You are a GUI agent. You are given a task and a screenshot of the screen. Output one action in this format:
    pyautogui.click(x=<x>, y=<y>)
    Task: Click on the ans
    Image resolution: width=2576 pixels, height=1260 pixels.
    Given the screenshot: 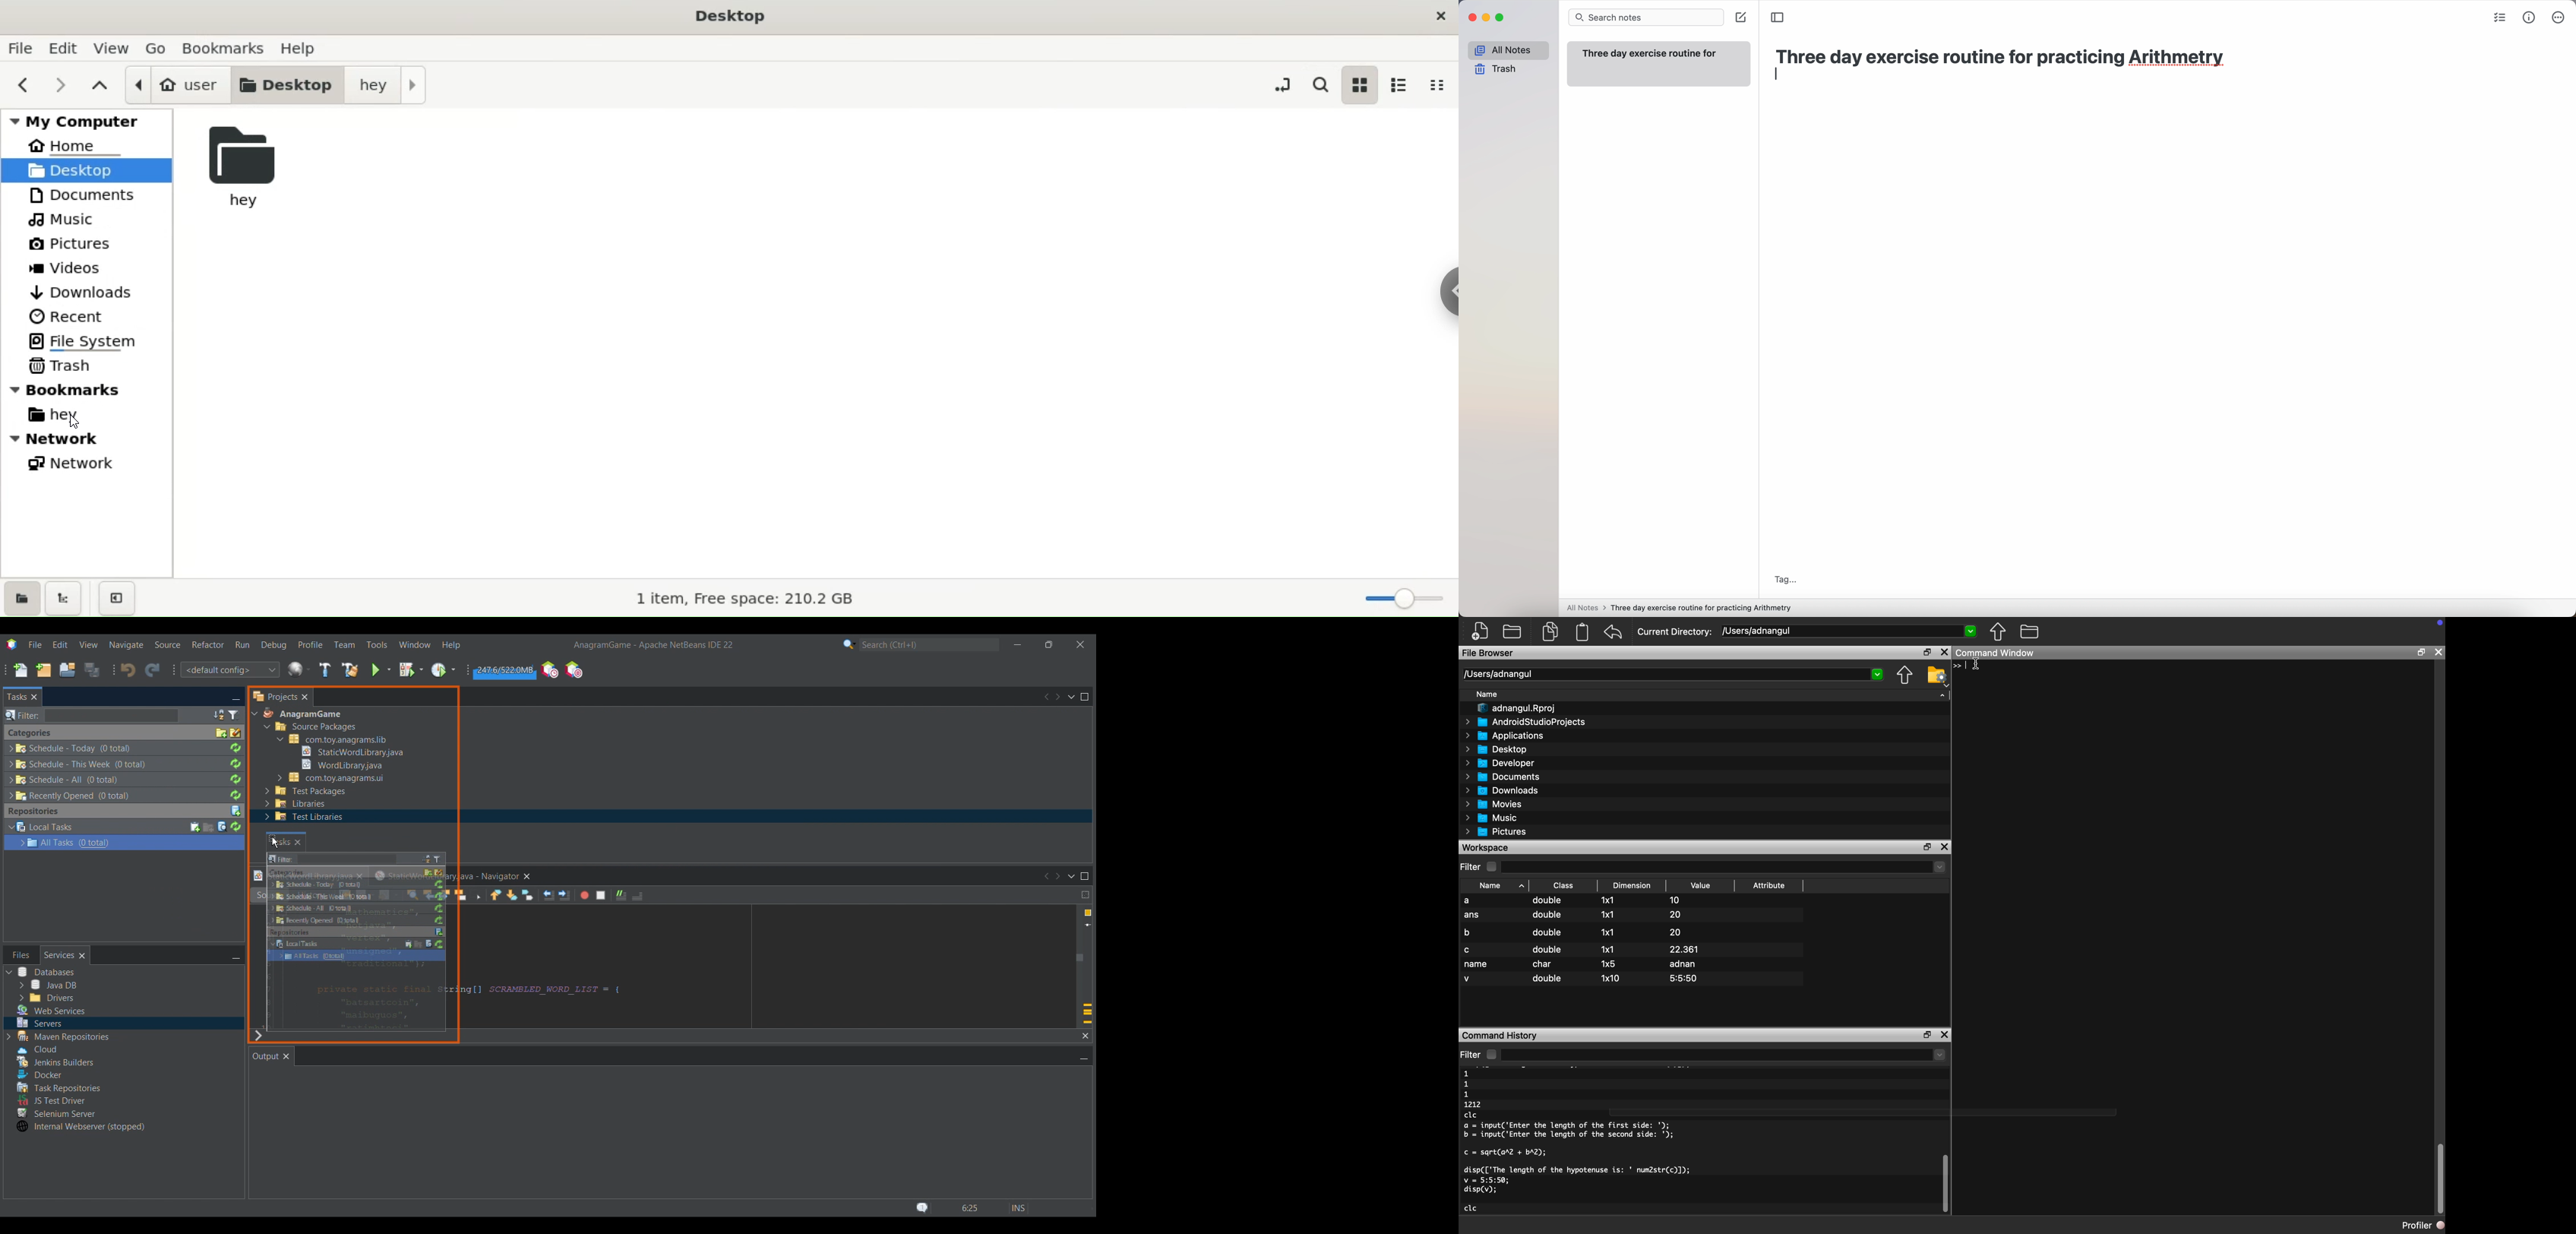 What is the action you would take?
    pyautogui.click(x=1474, y=916)
    